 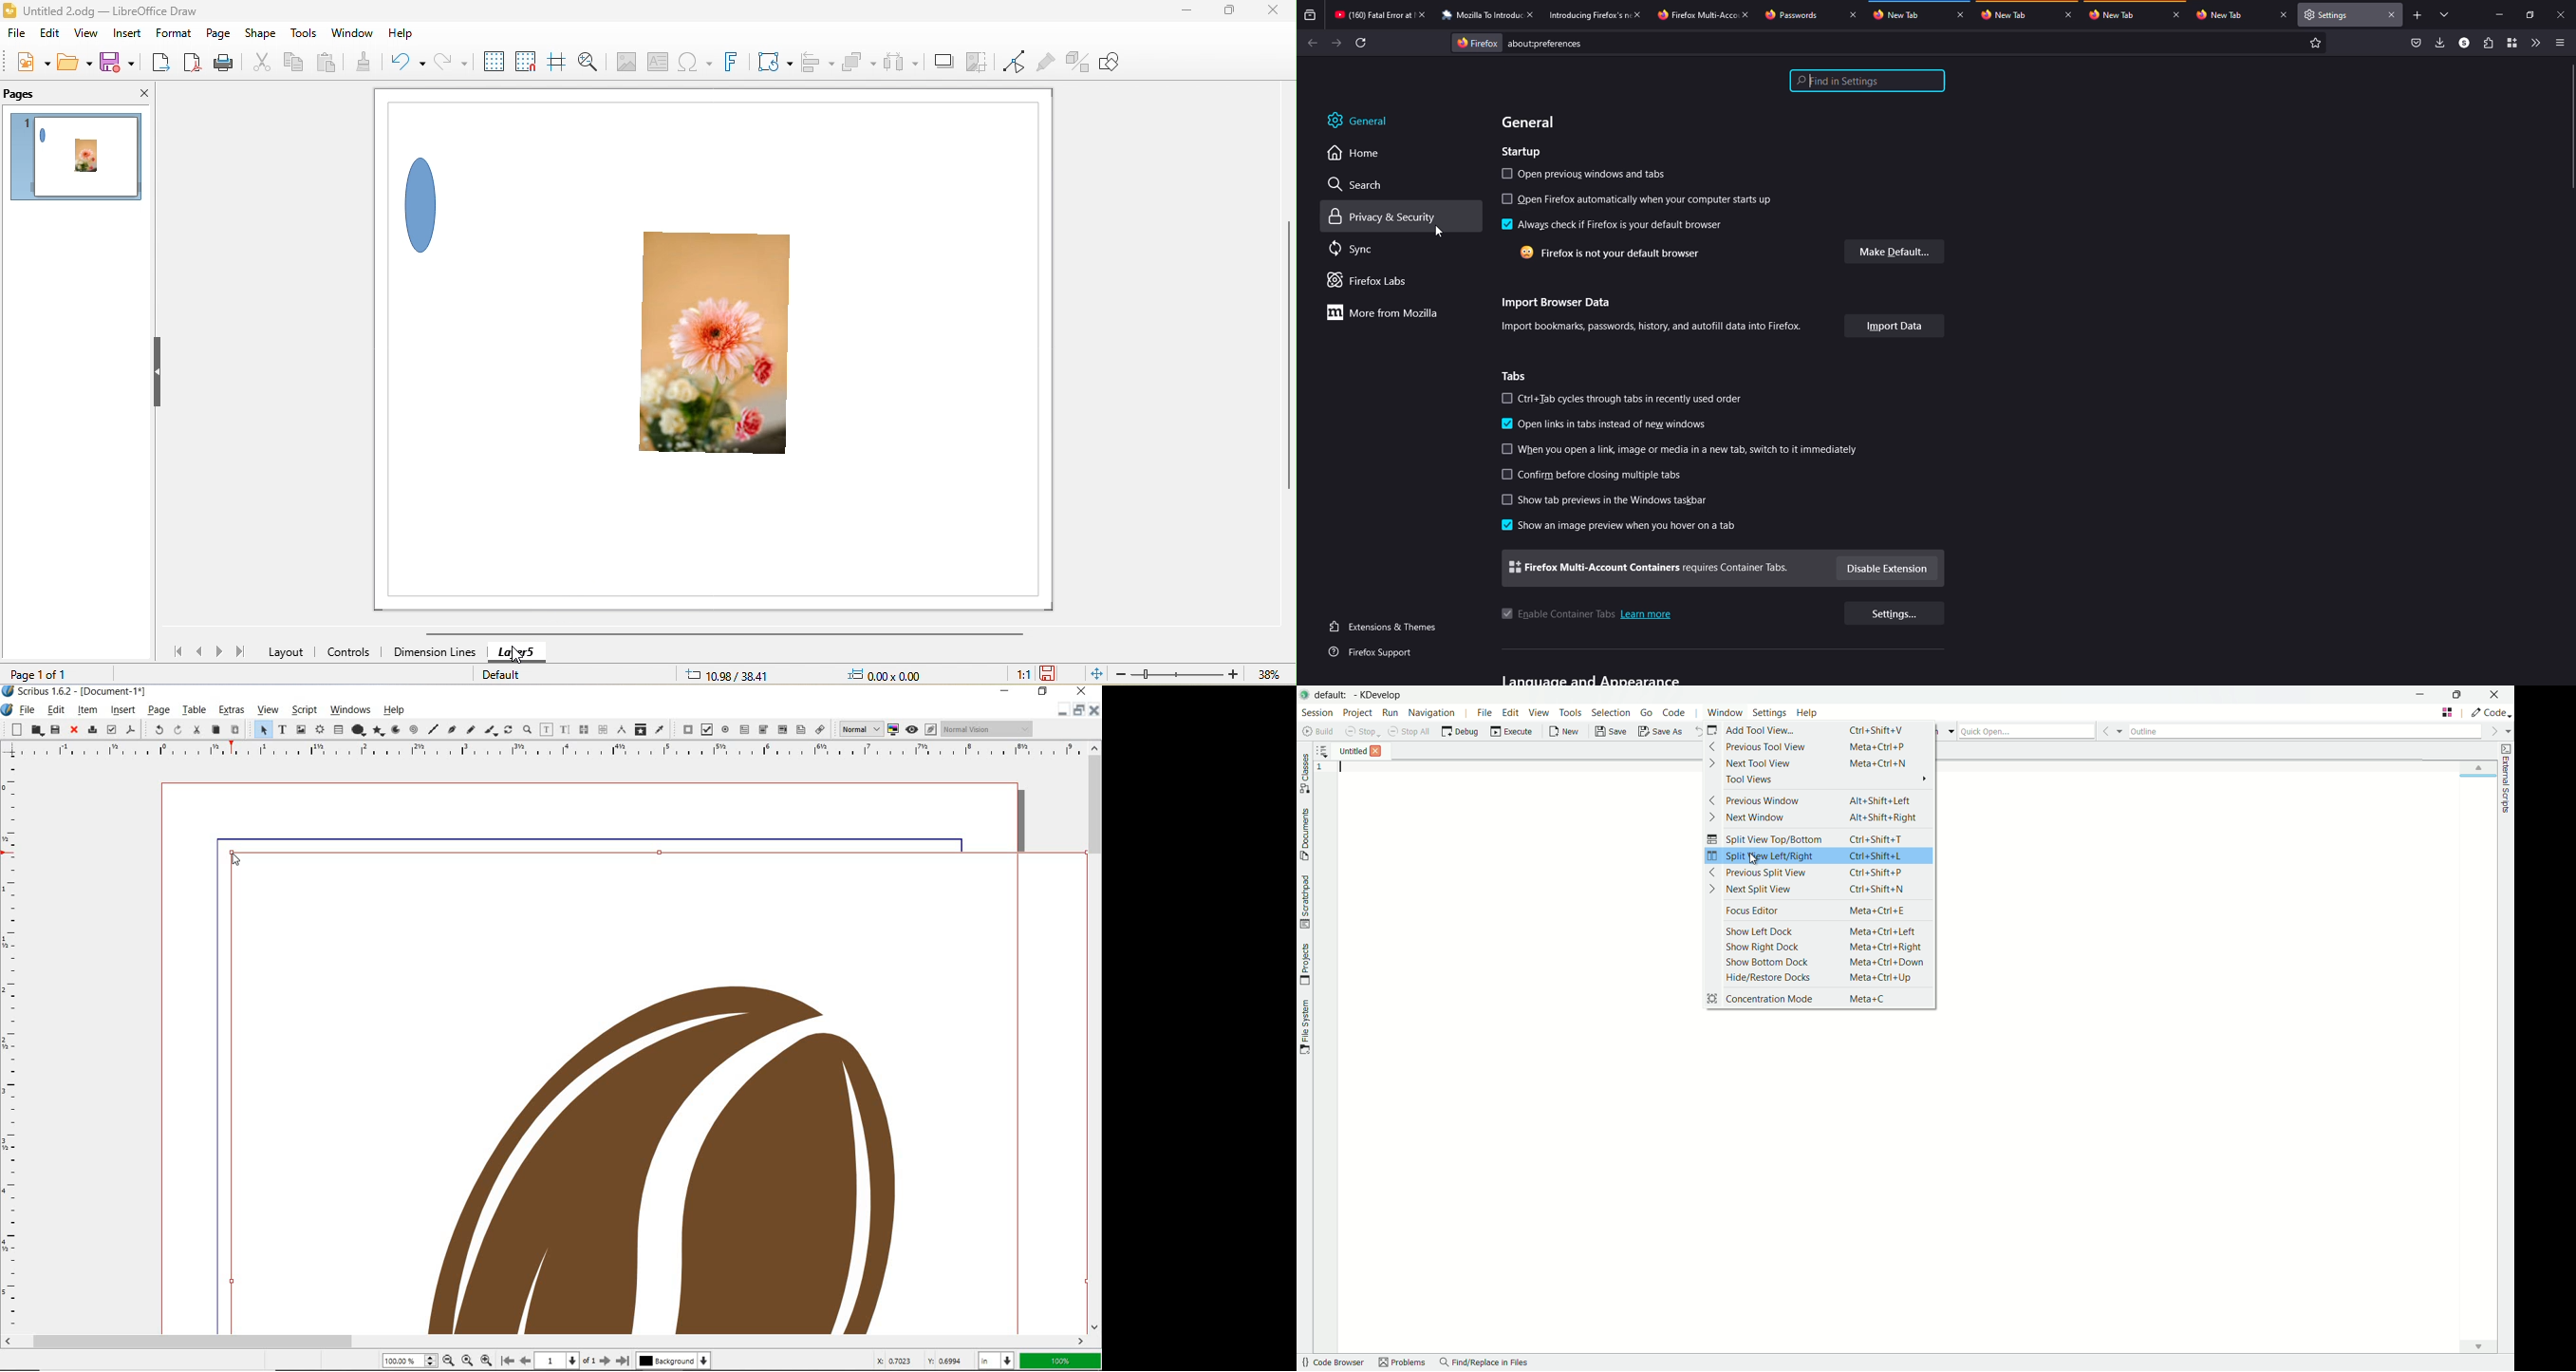 I want to click on previous page, so click(x=200, y=651).